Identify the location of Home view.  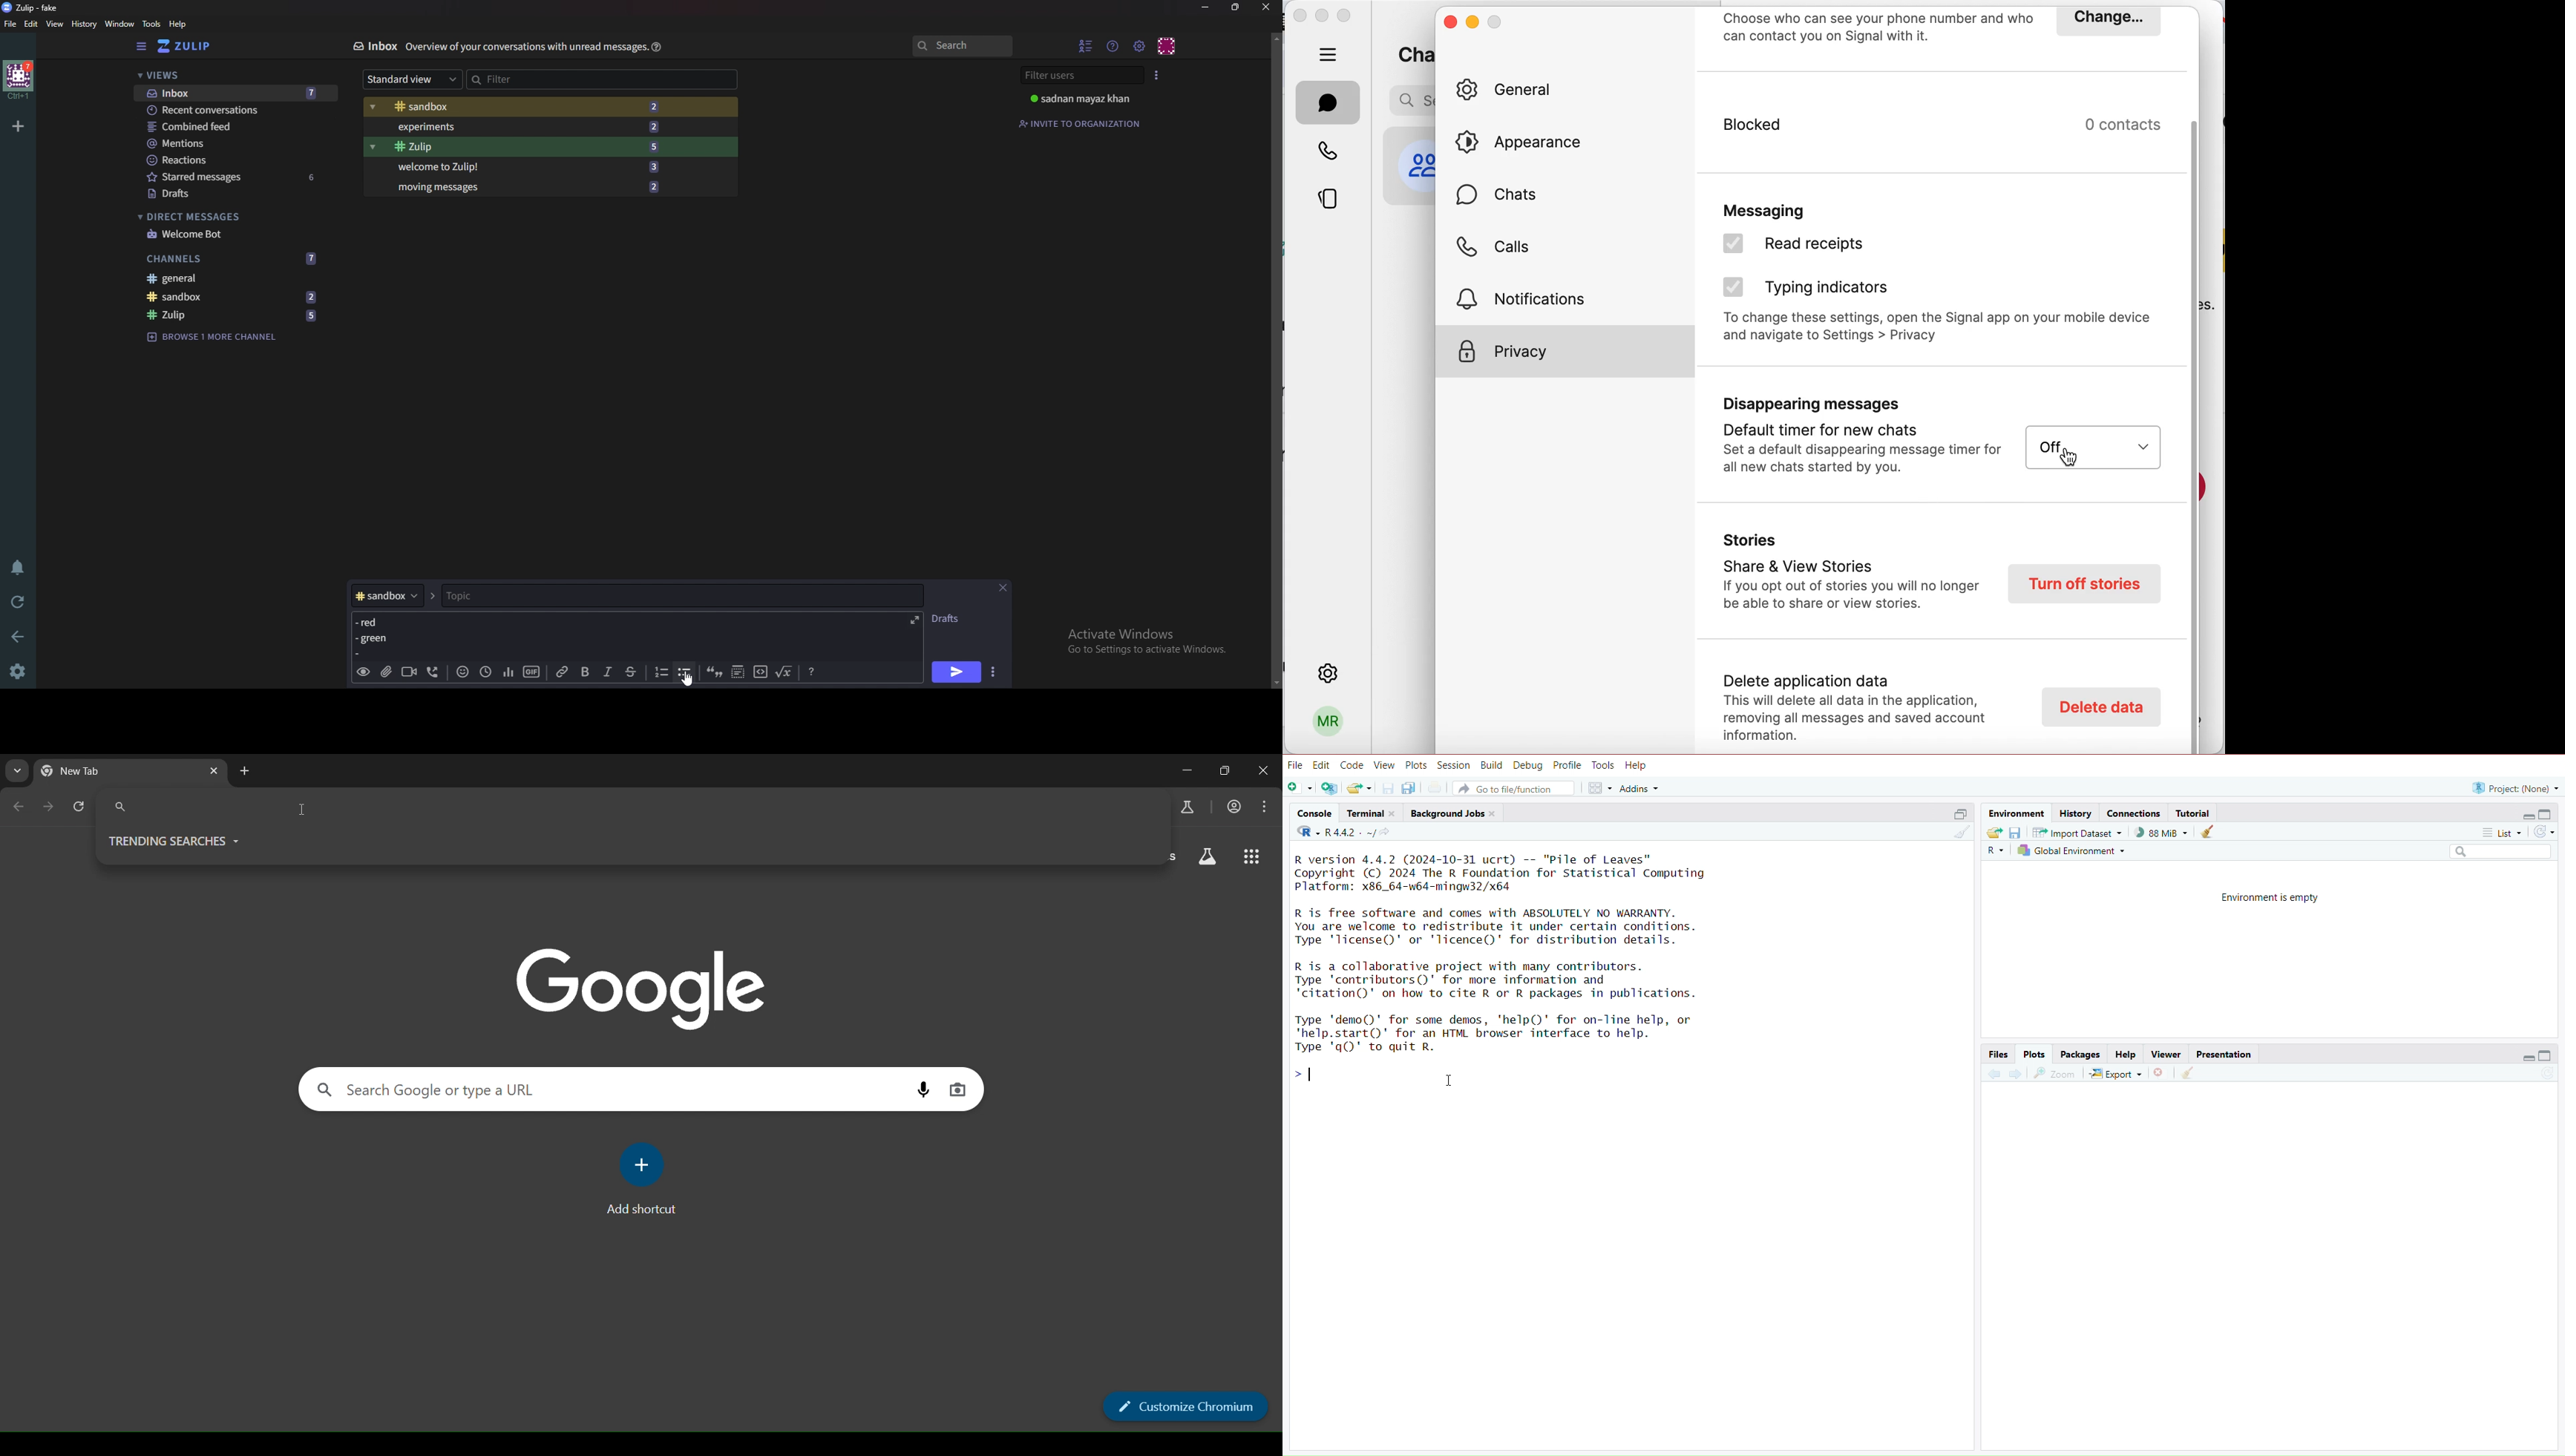
(194, 46).